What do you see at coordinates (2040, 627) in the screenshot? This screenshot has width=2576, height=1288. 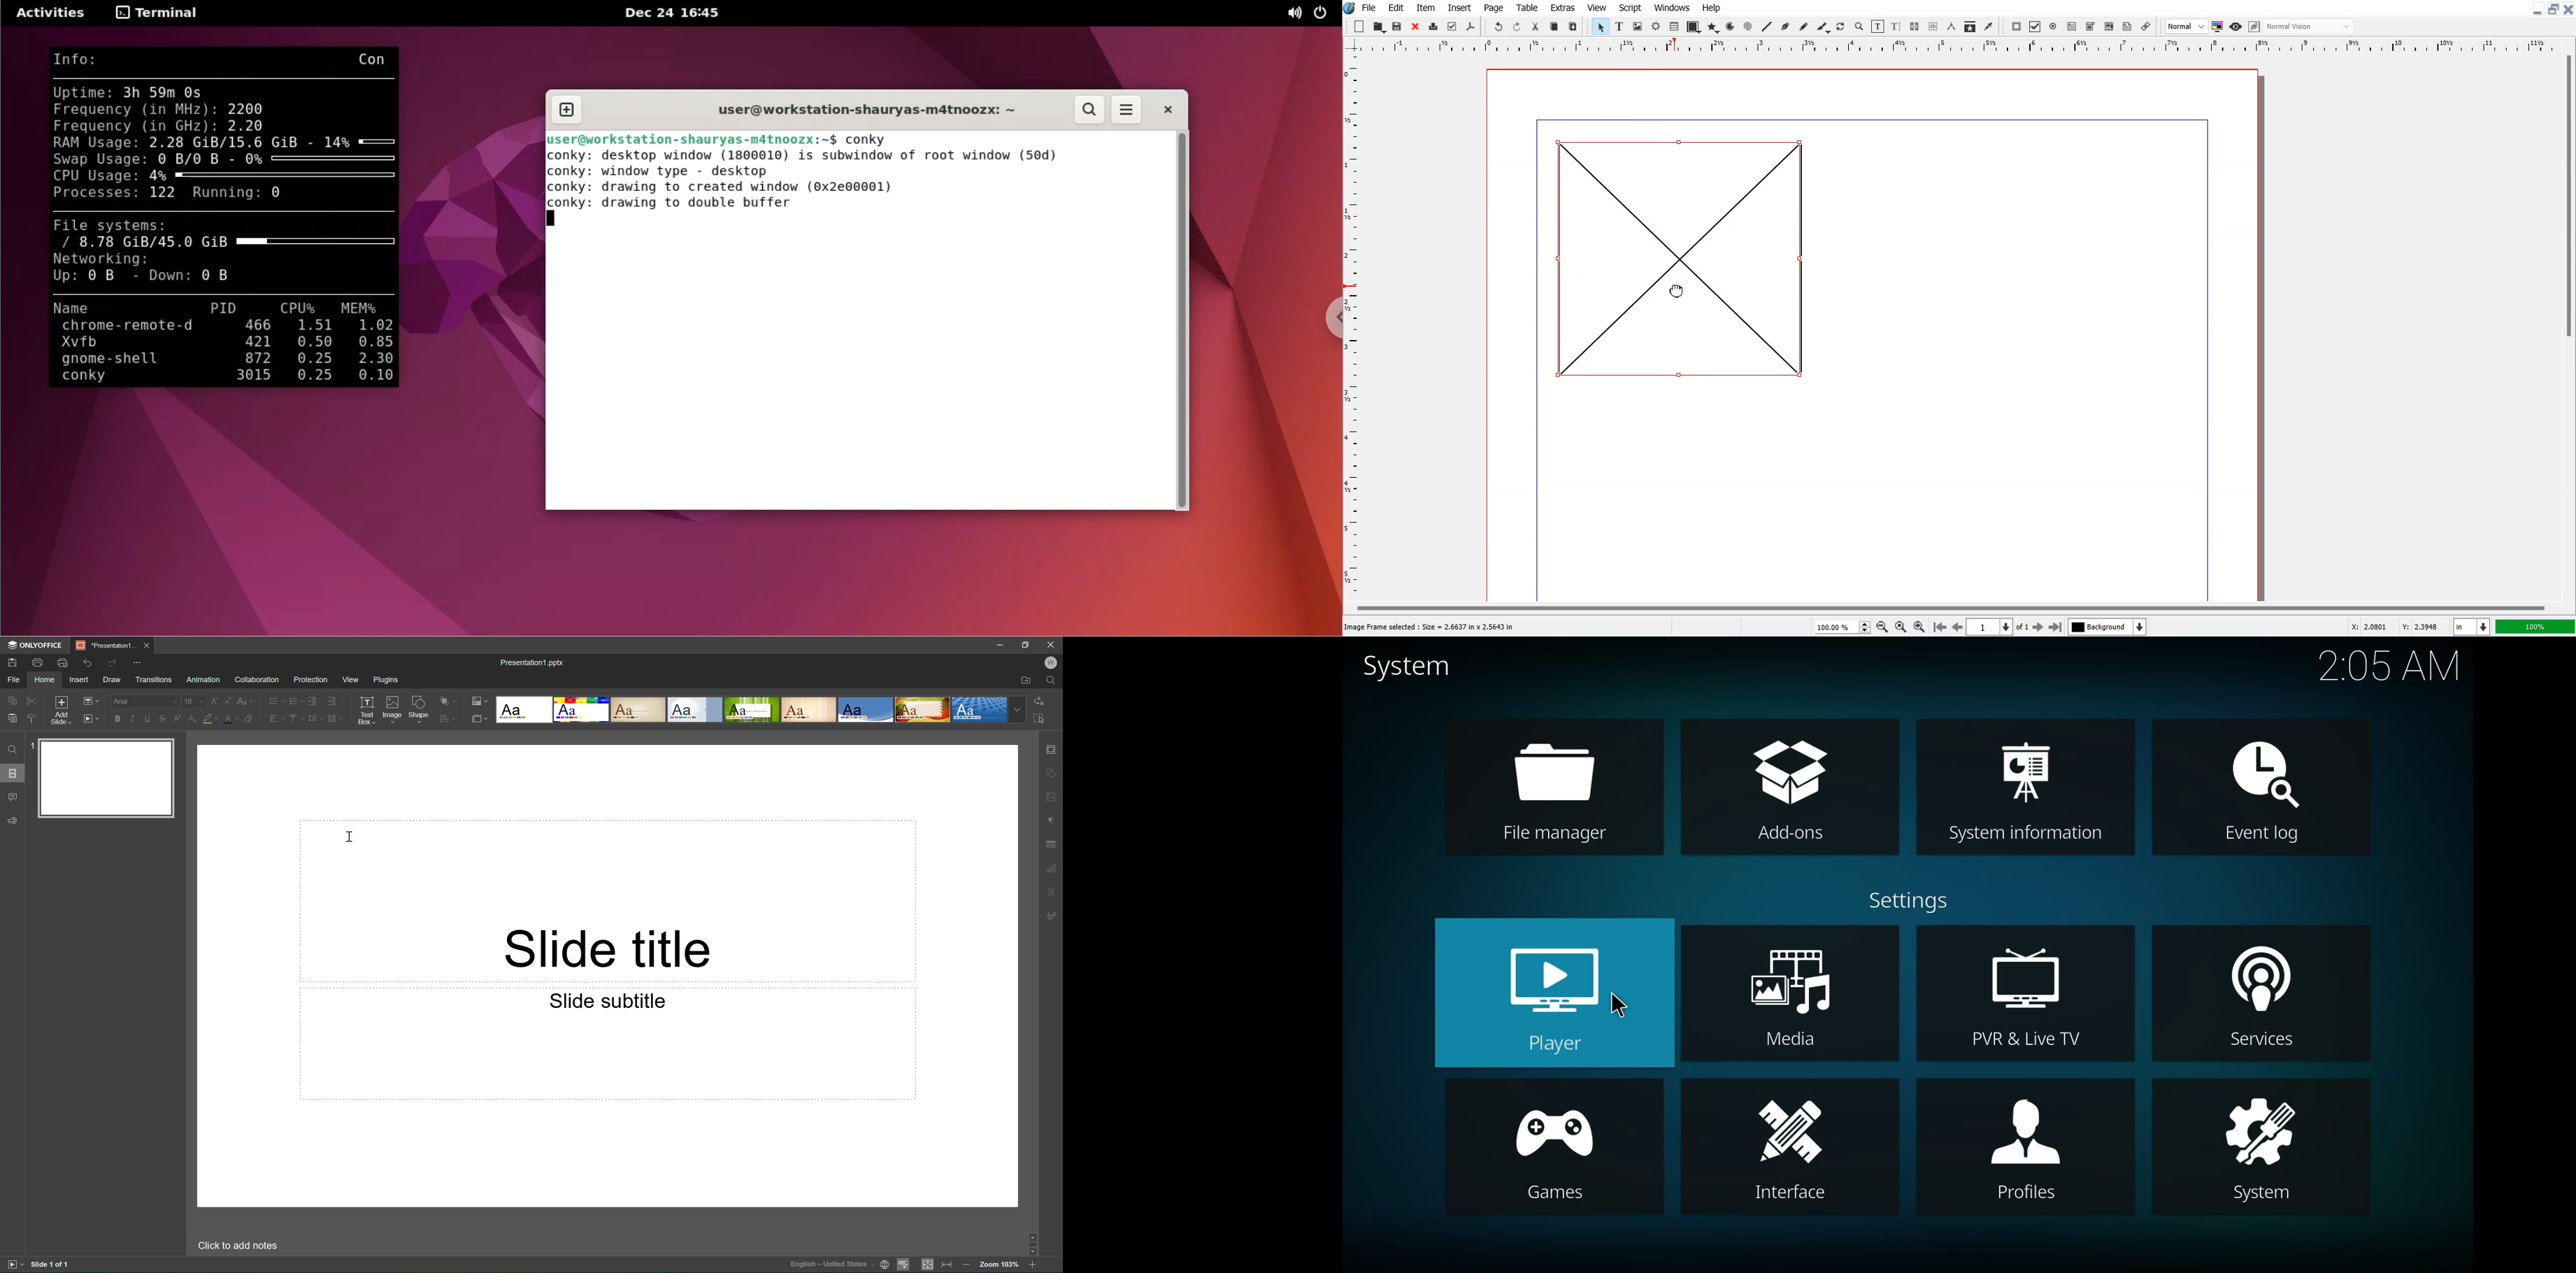 I see `Go to Next Page` at bounding box center [2040, 627].